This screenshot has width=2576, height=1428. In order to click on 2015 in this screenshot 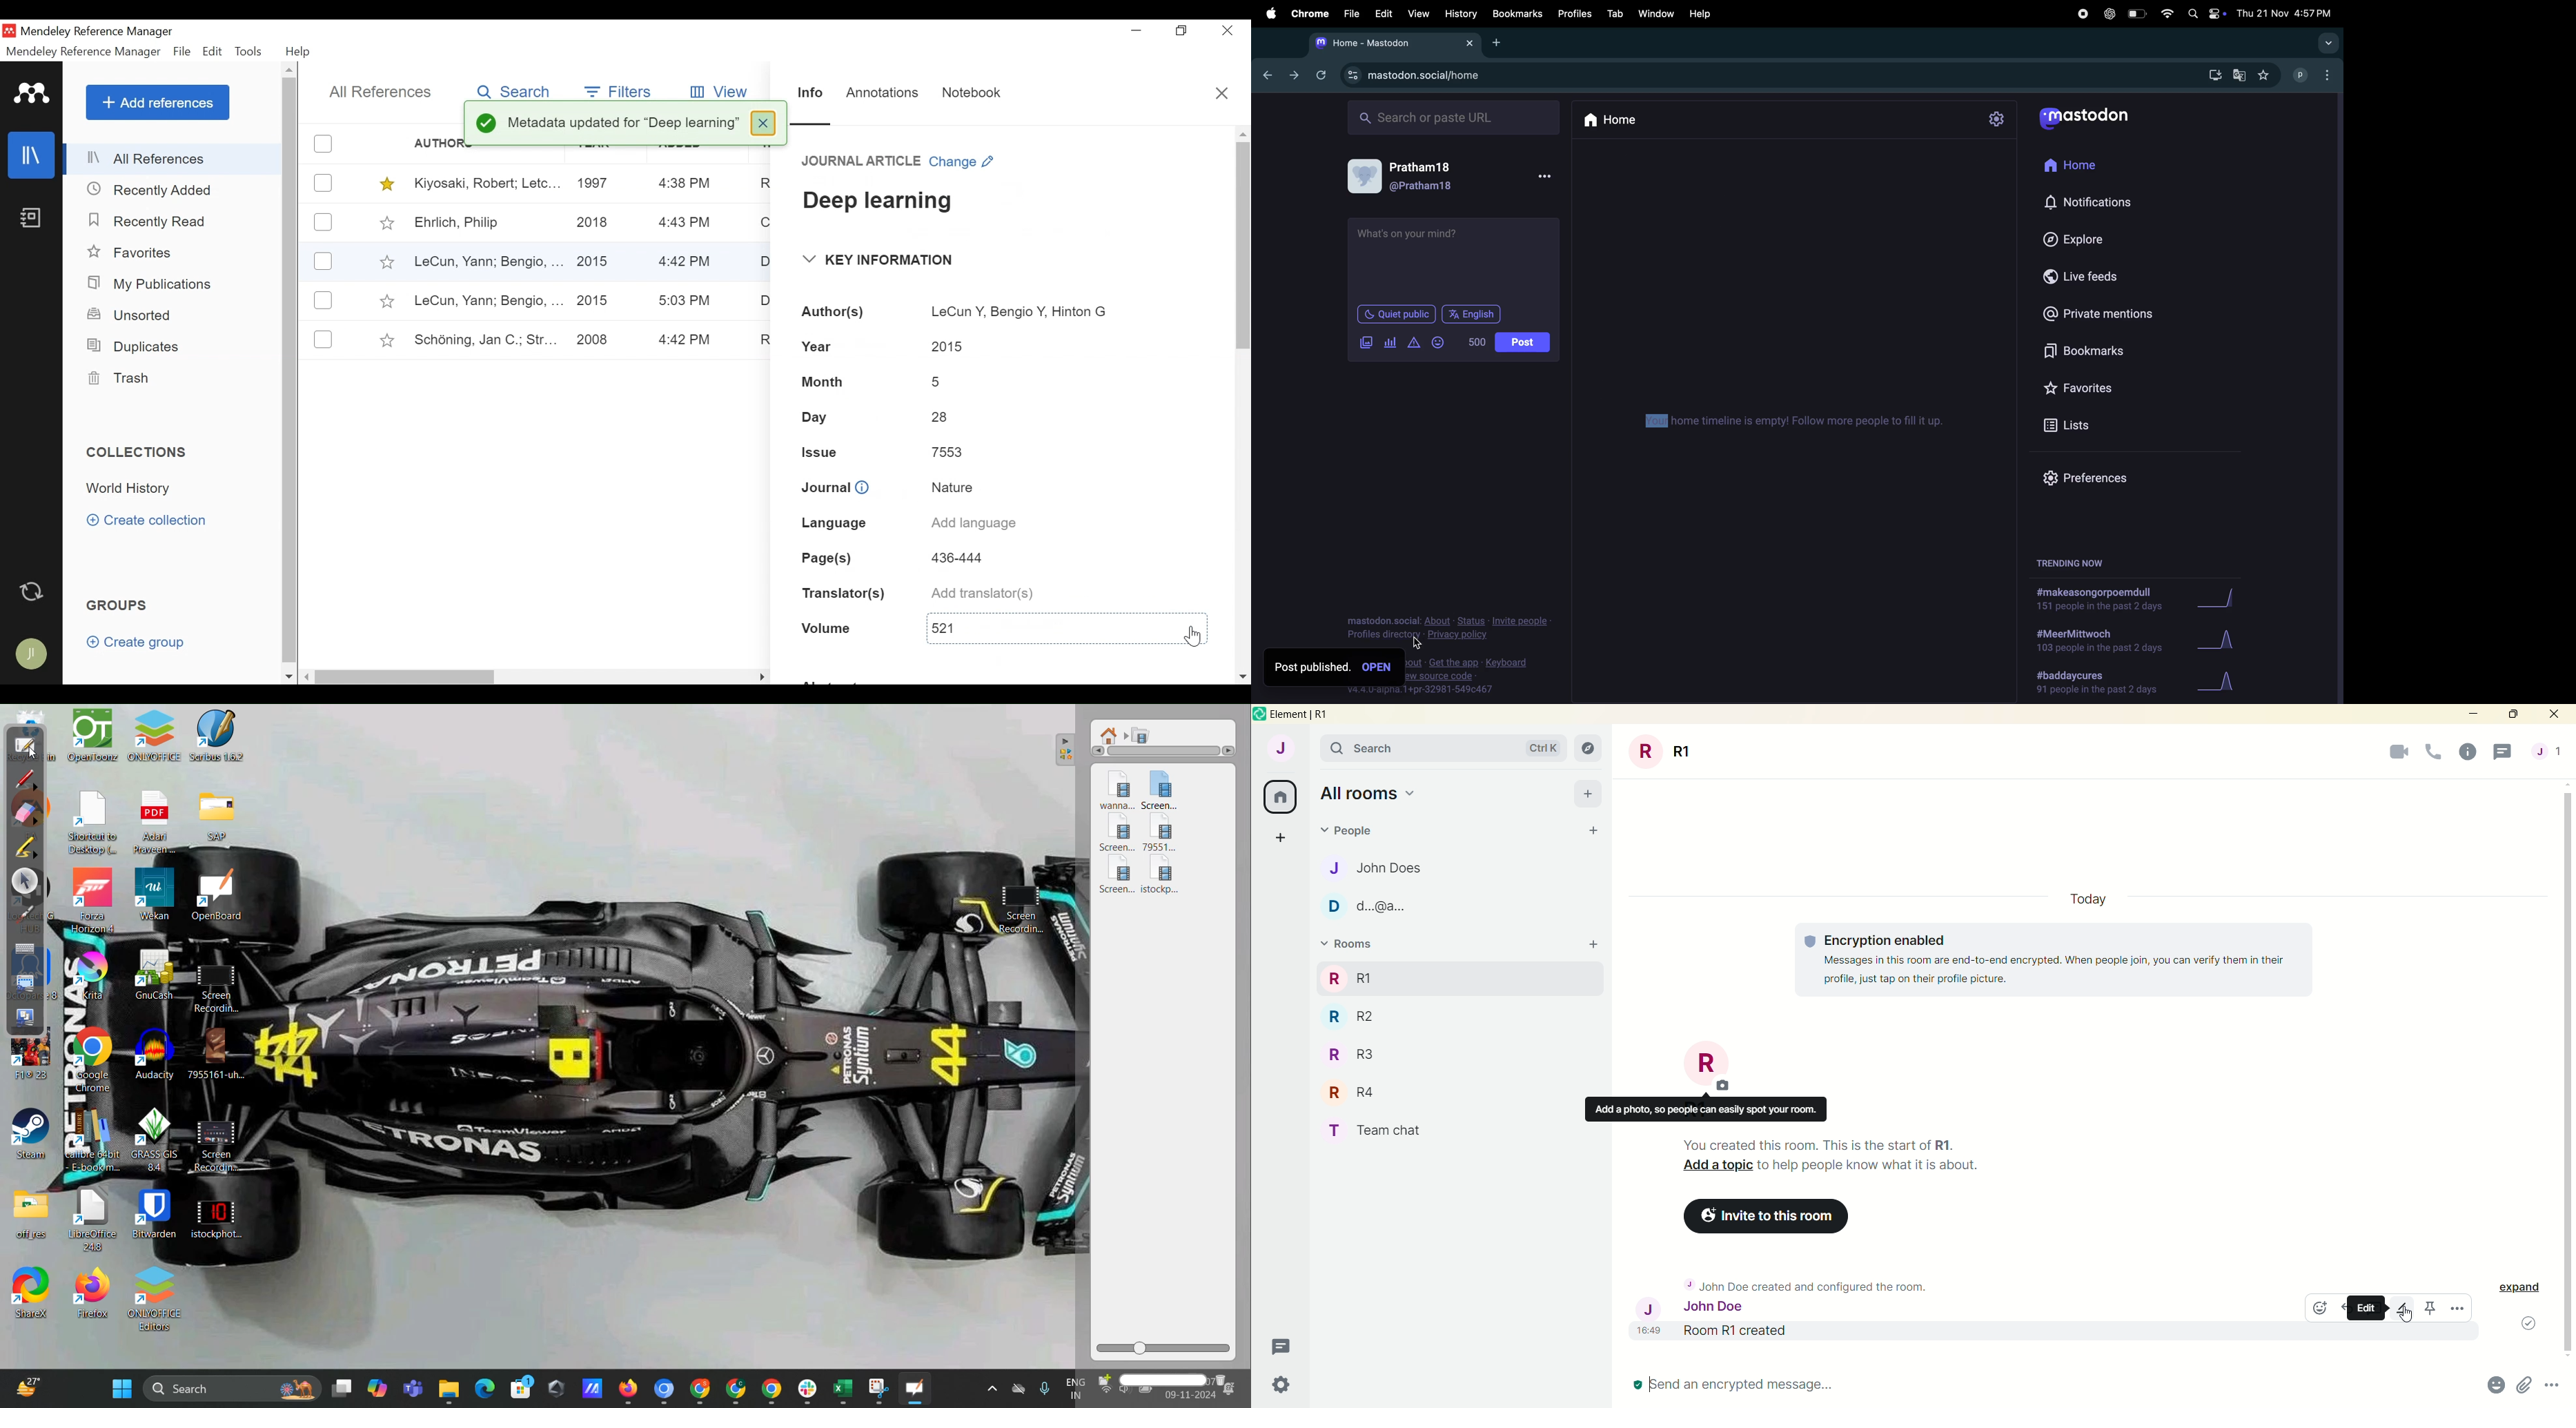, I will do `click(594, 301)`.